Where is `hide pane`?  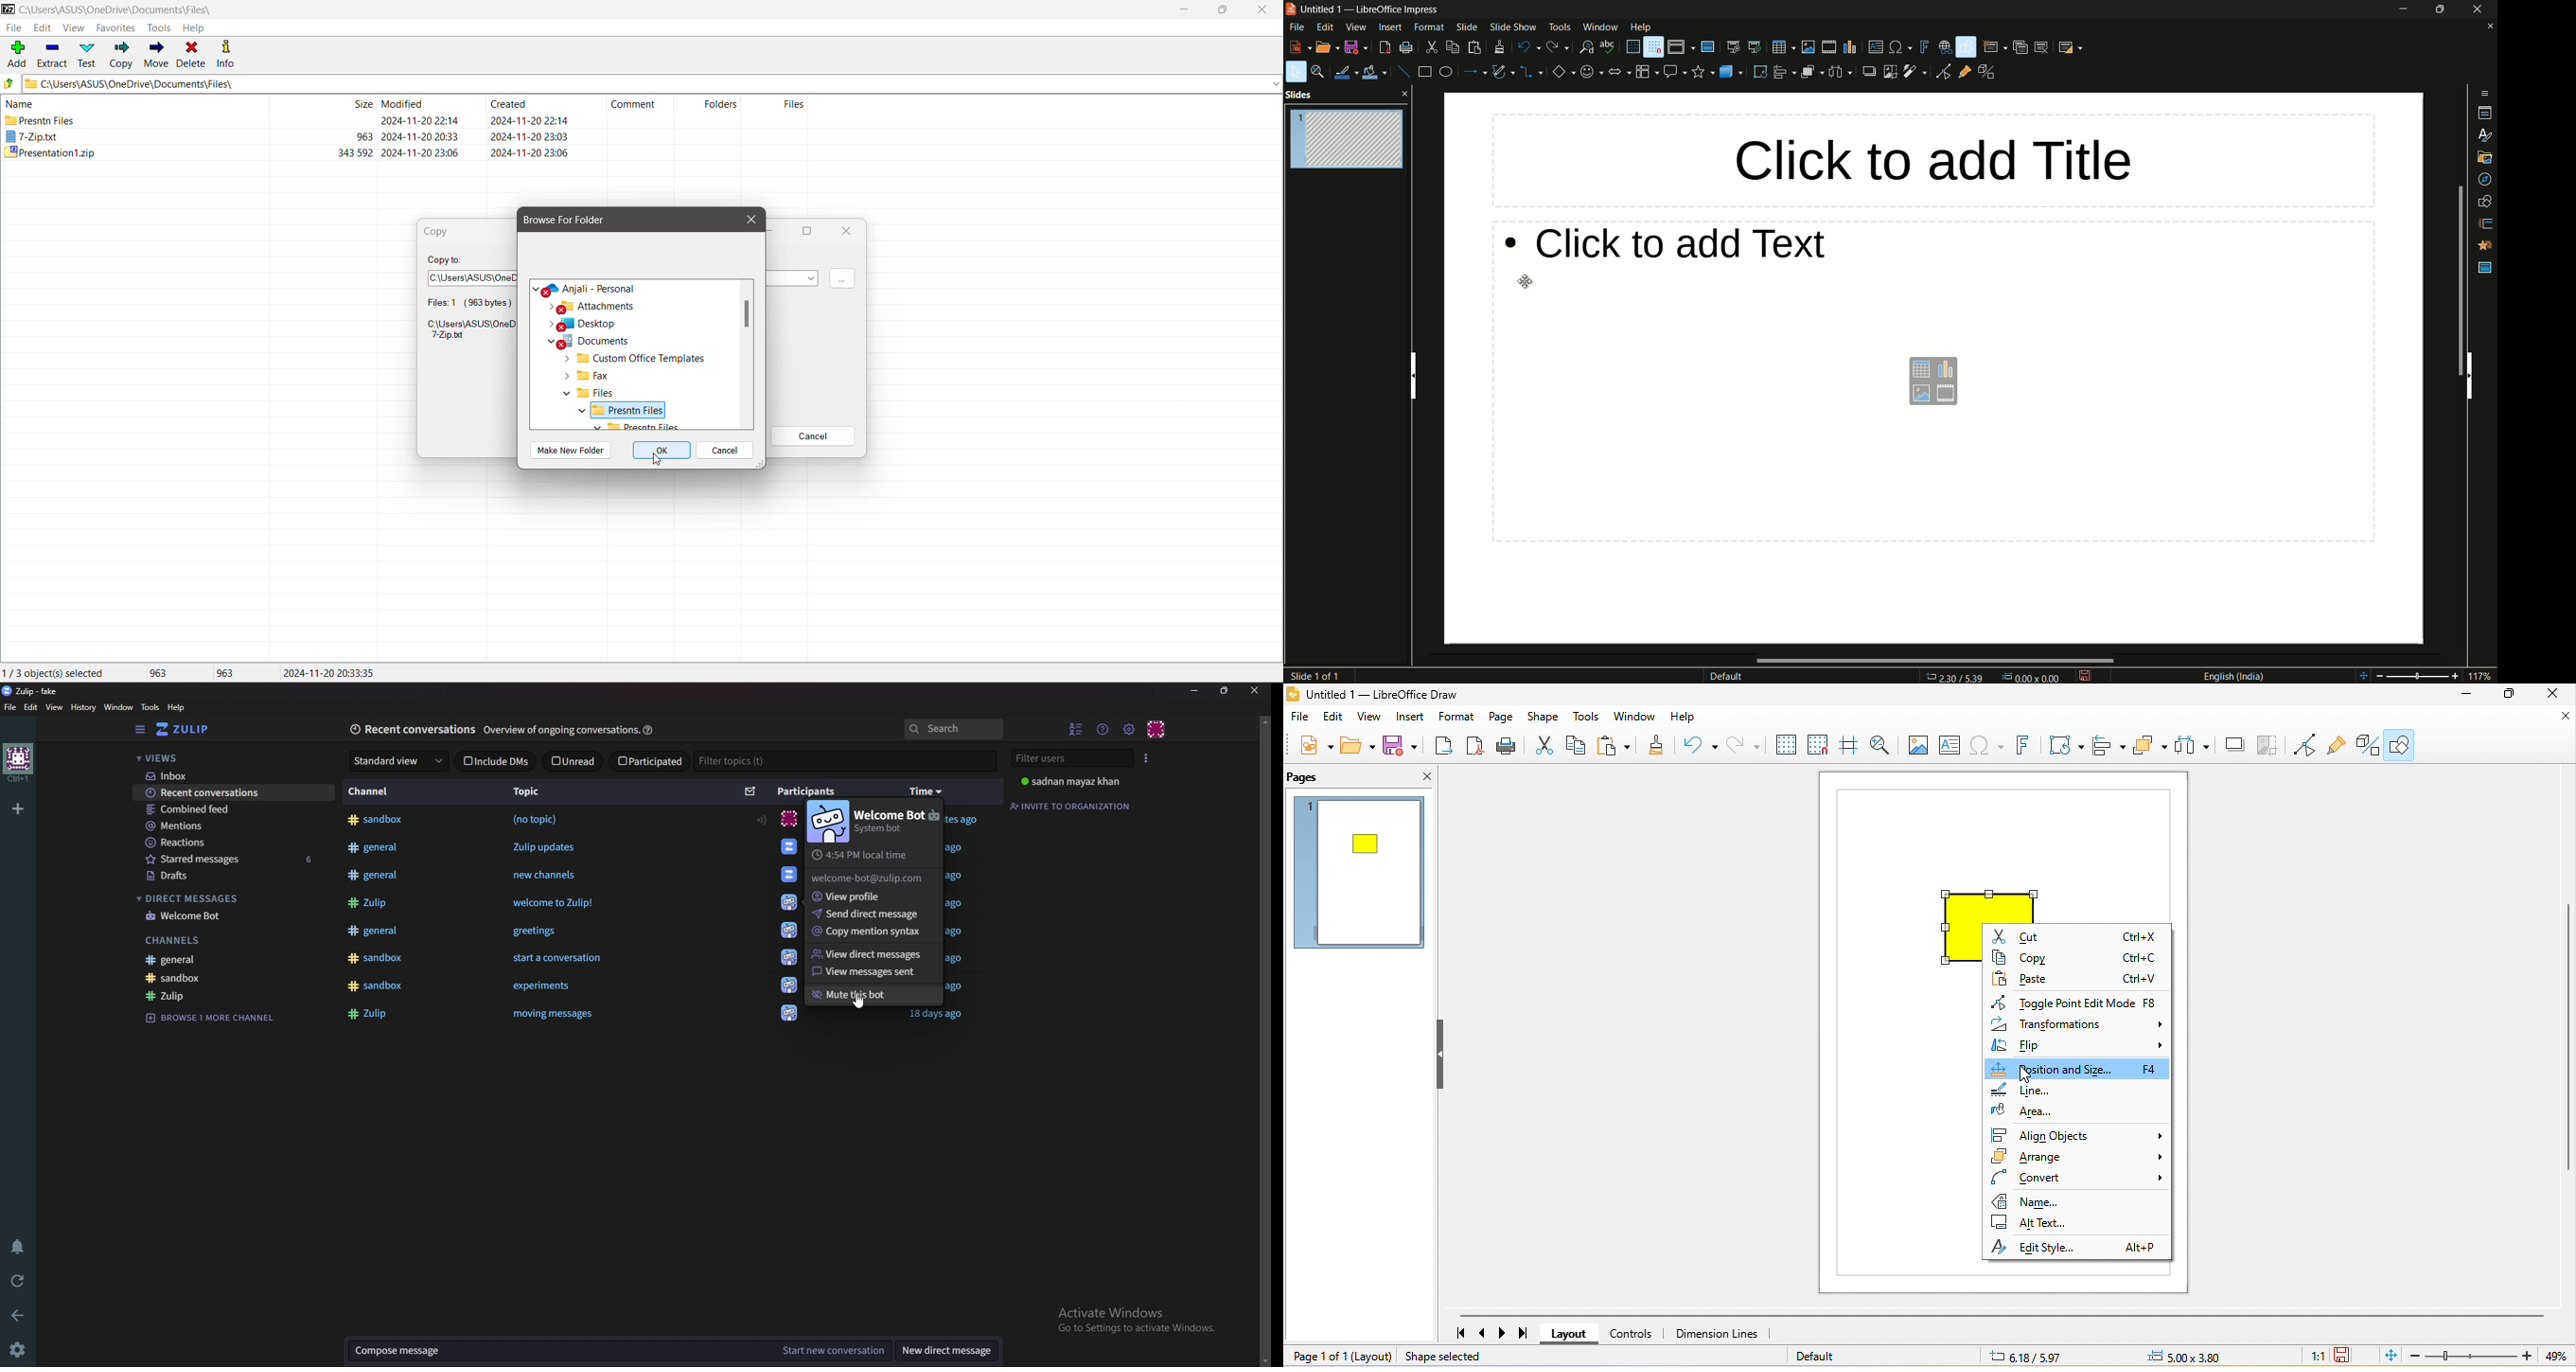
hide pane is located at coordinates (1415, 377).